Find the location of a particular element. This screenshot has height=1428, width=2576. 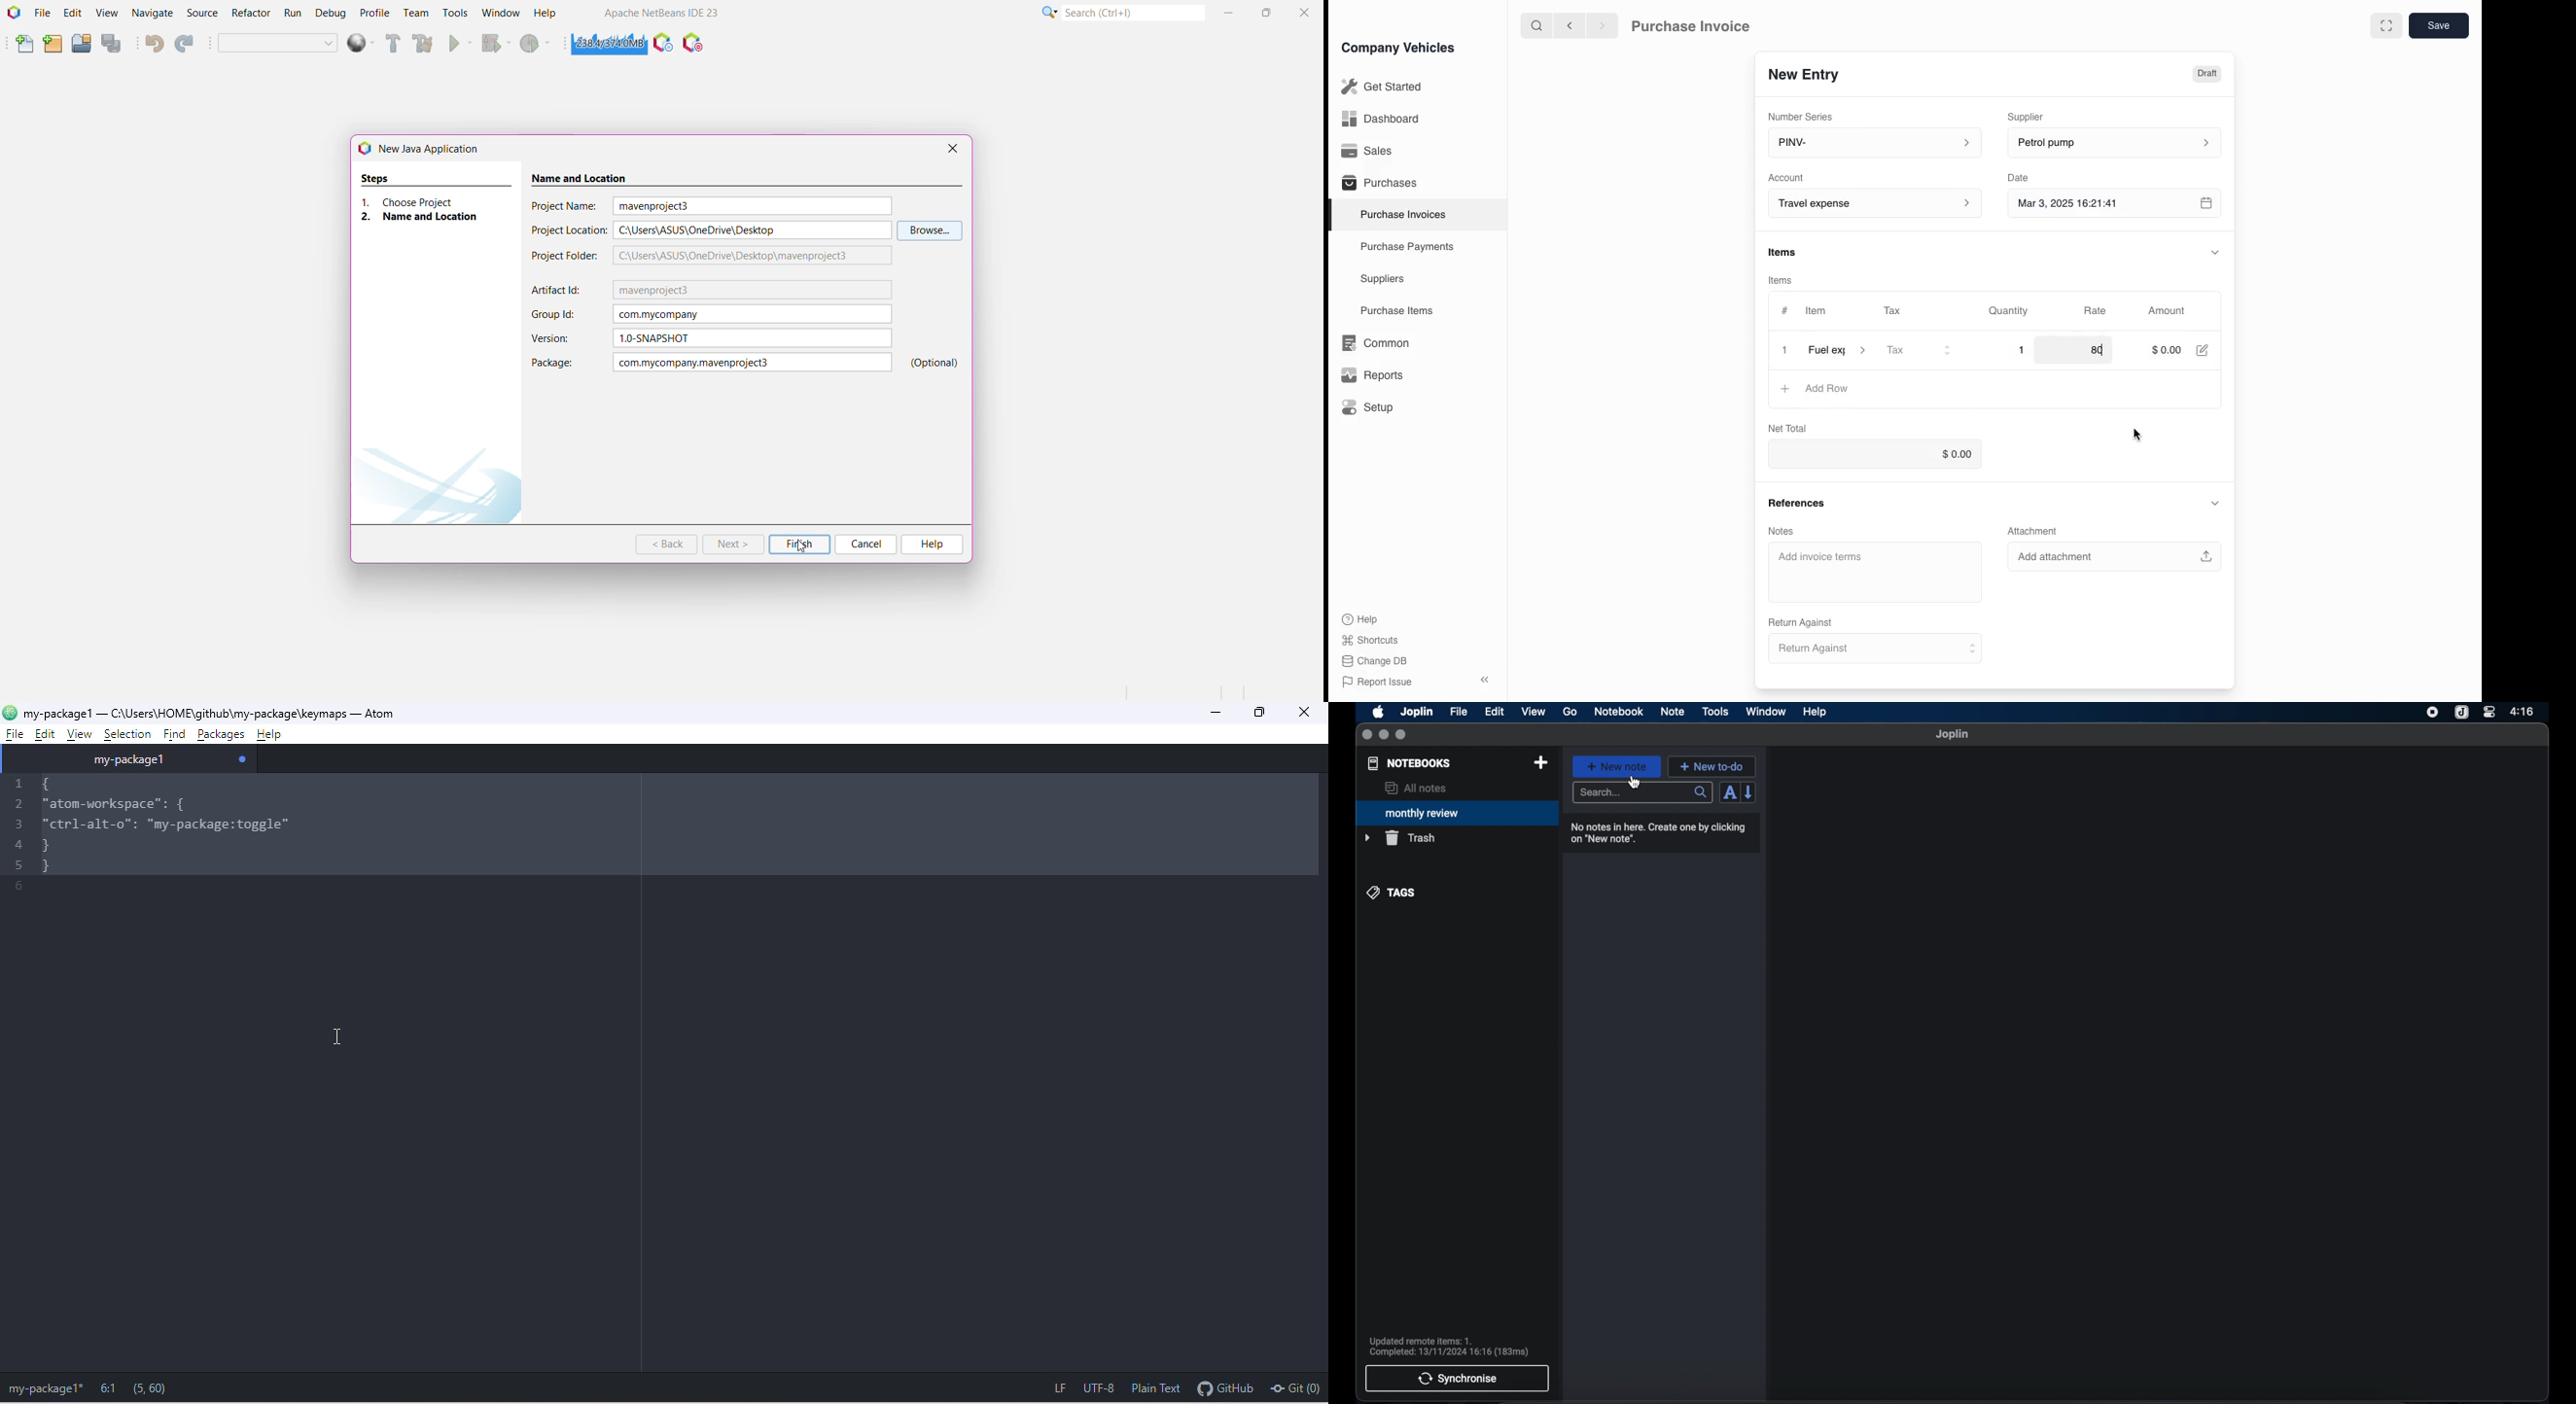

all notes is located at coordinates (1415, 788).